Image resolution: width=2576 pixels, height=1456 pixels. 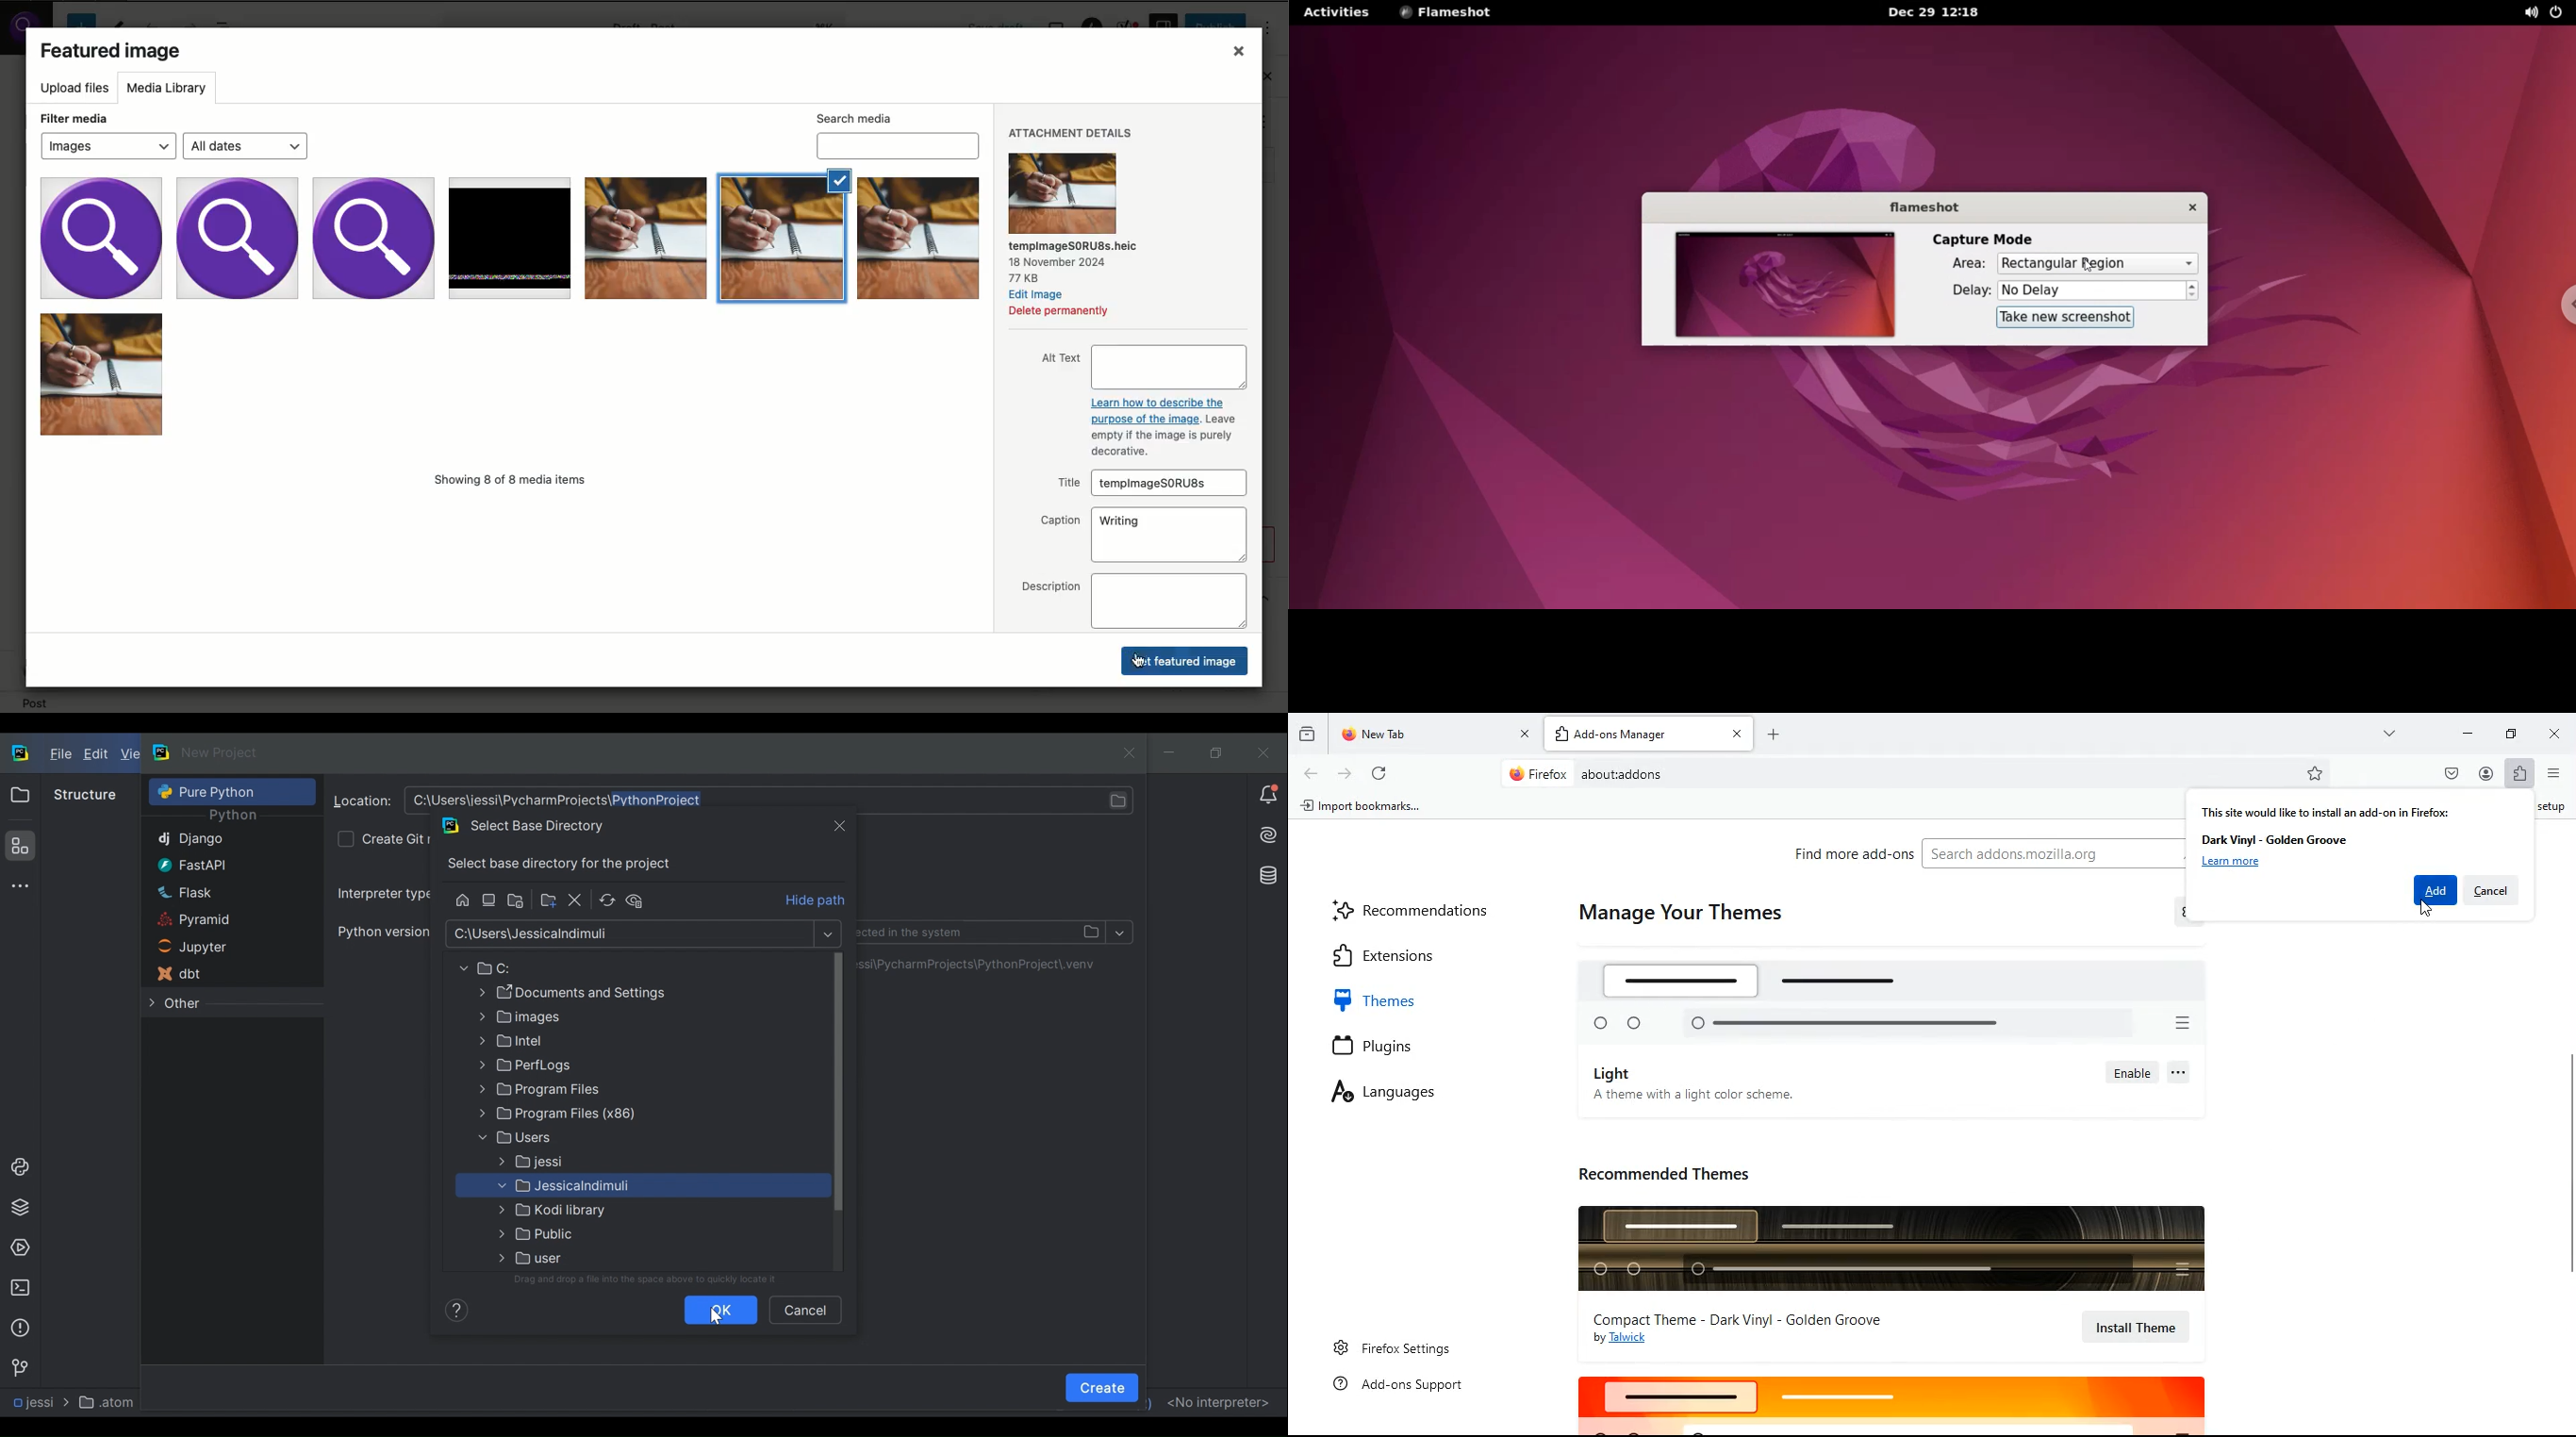 I want to click on import bookmarks, so click(x=1367, y=807).